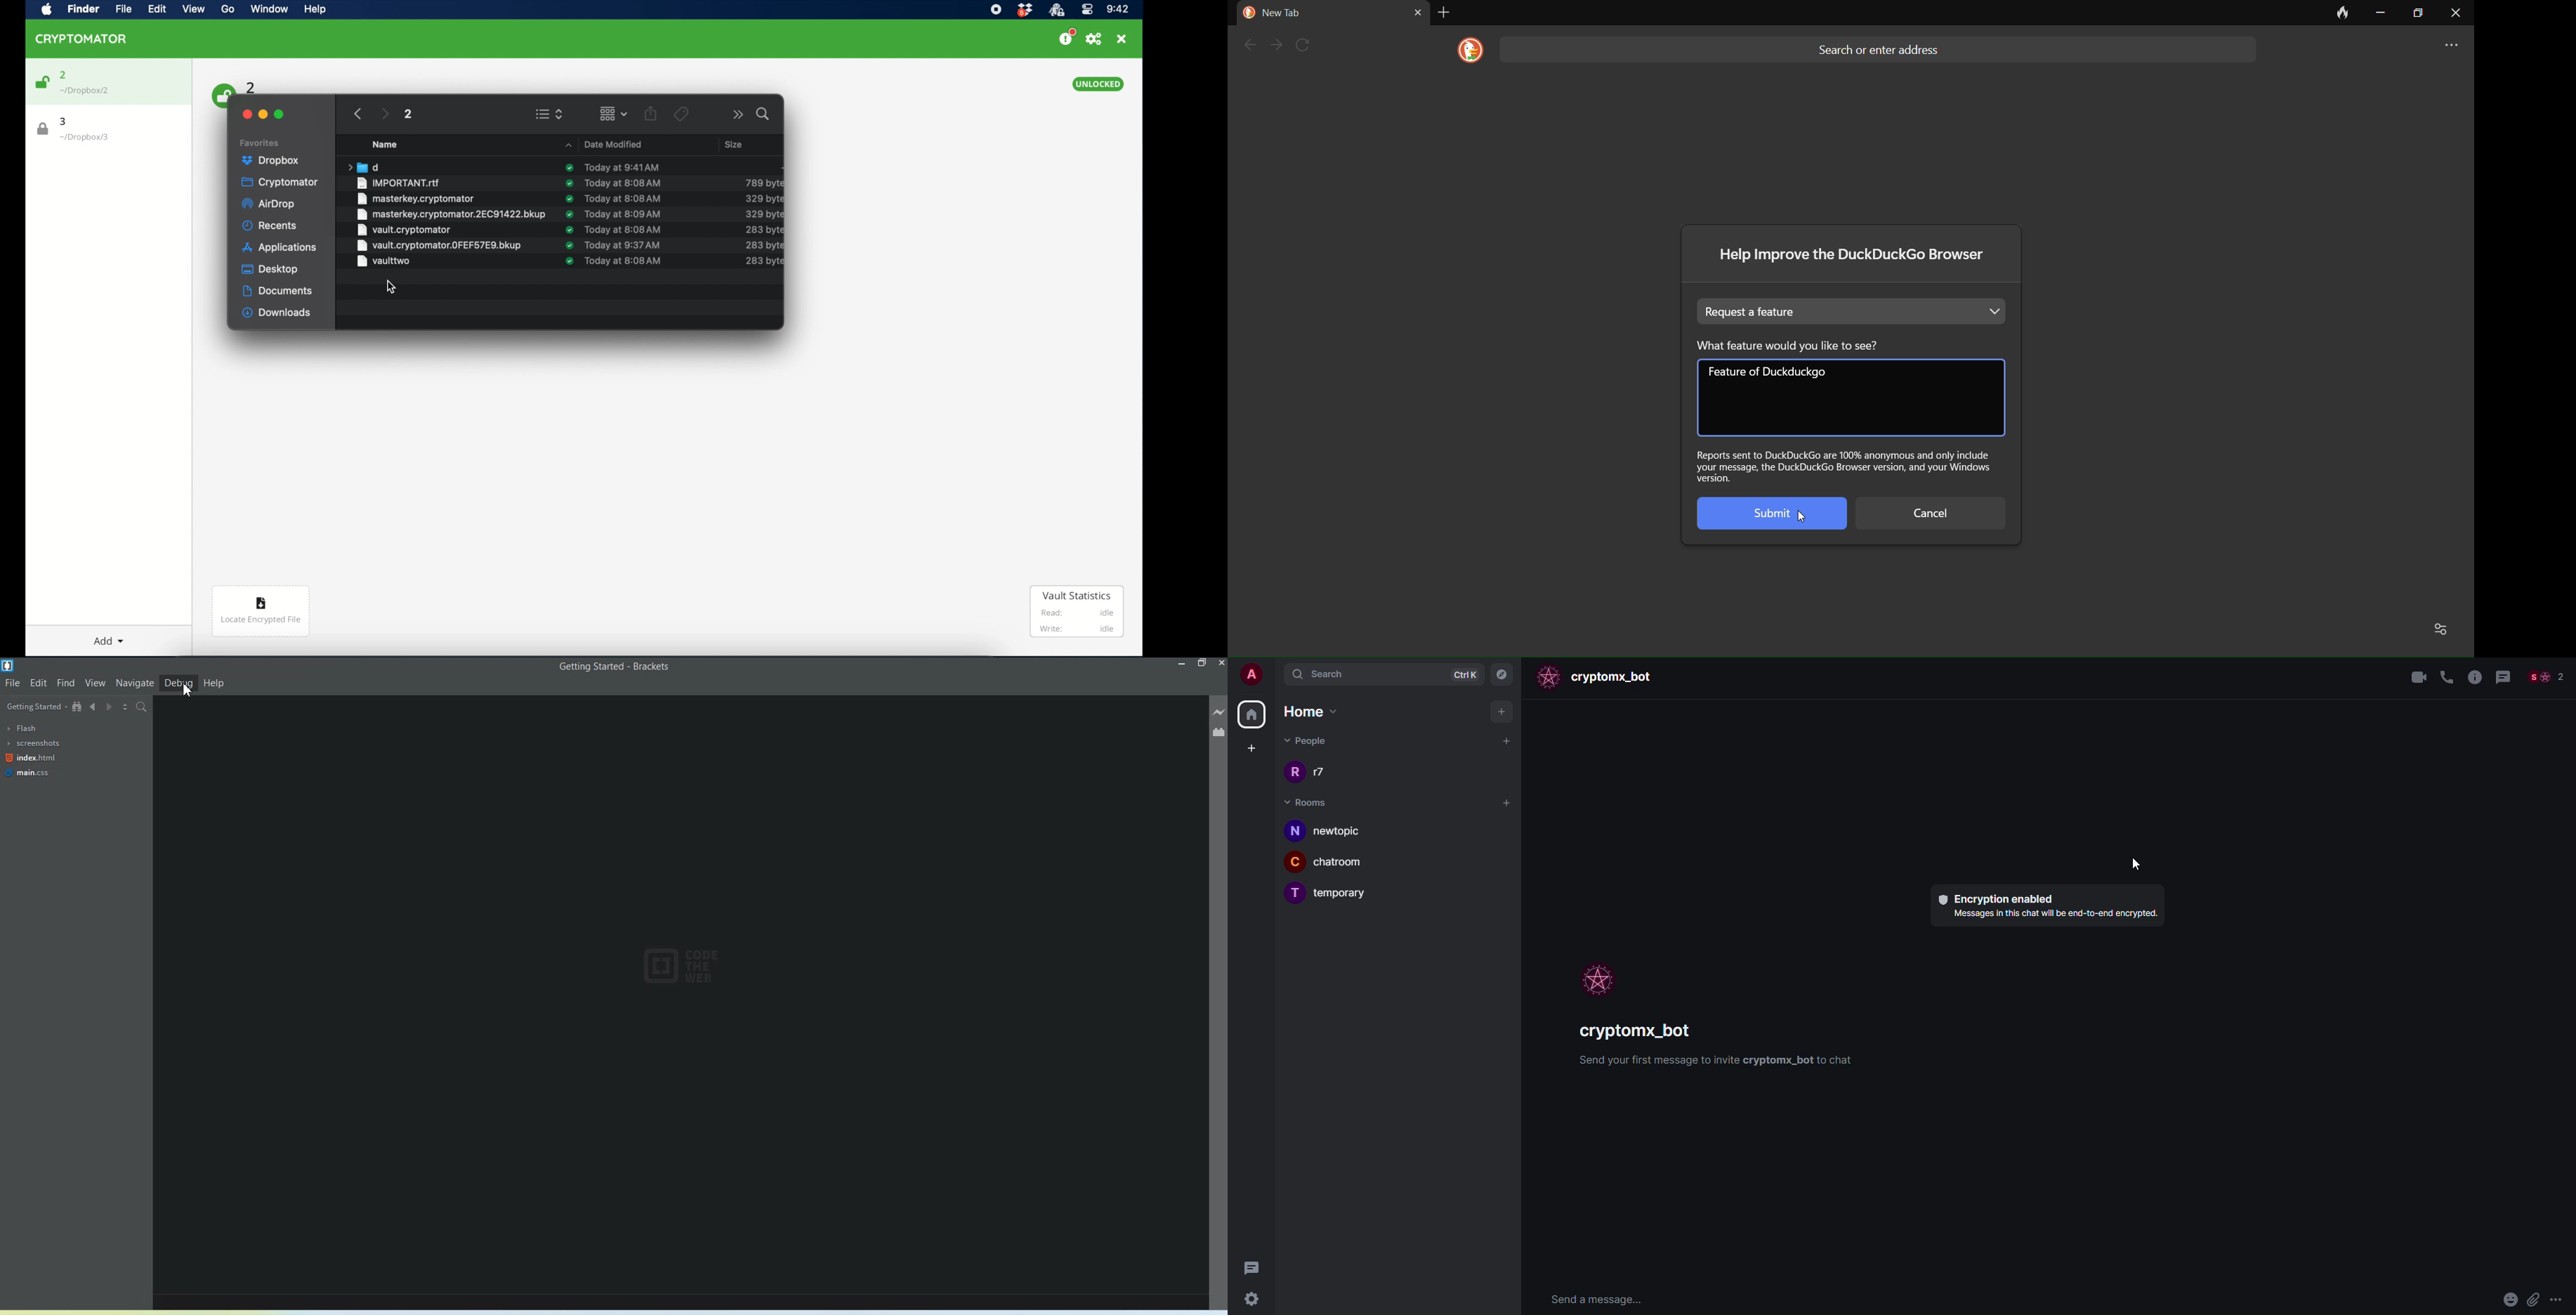  Describe the element at coordinates (1849, 465) in the screenshot. I see `Report sent to DuckDuckGo our hundred percent anonymous and only include your message, the DuckDuckGo browser version, and your Windows version` at that location.